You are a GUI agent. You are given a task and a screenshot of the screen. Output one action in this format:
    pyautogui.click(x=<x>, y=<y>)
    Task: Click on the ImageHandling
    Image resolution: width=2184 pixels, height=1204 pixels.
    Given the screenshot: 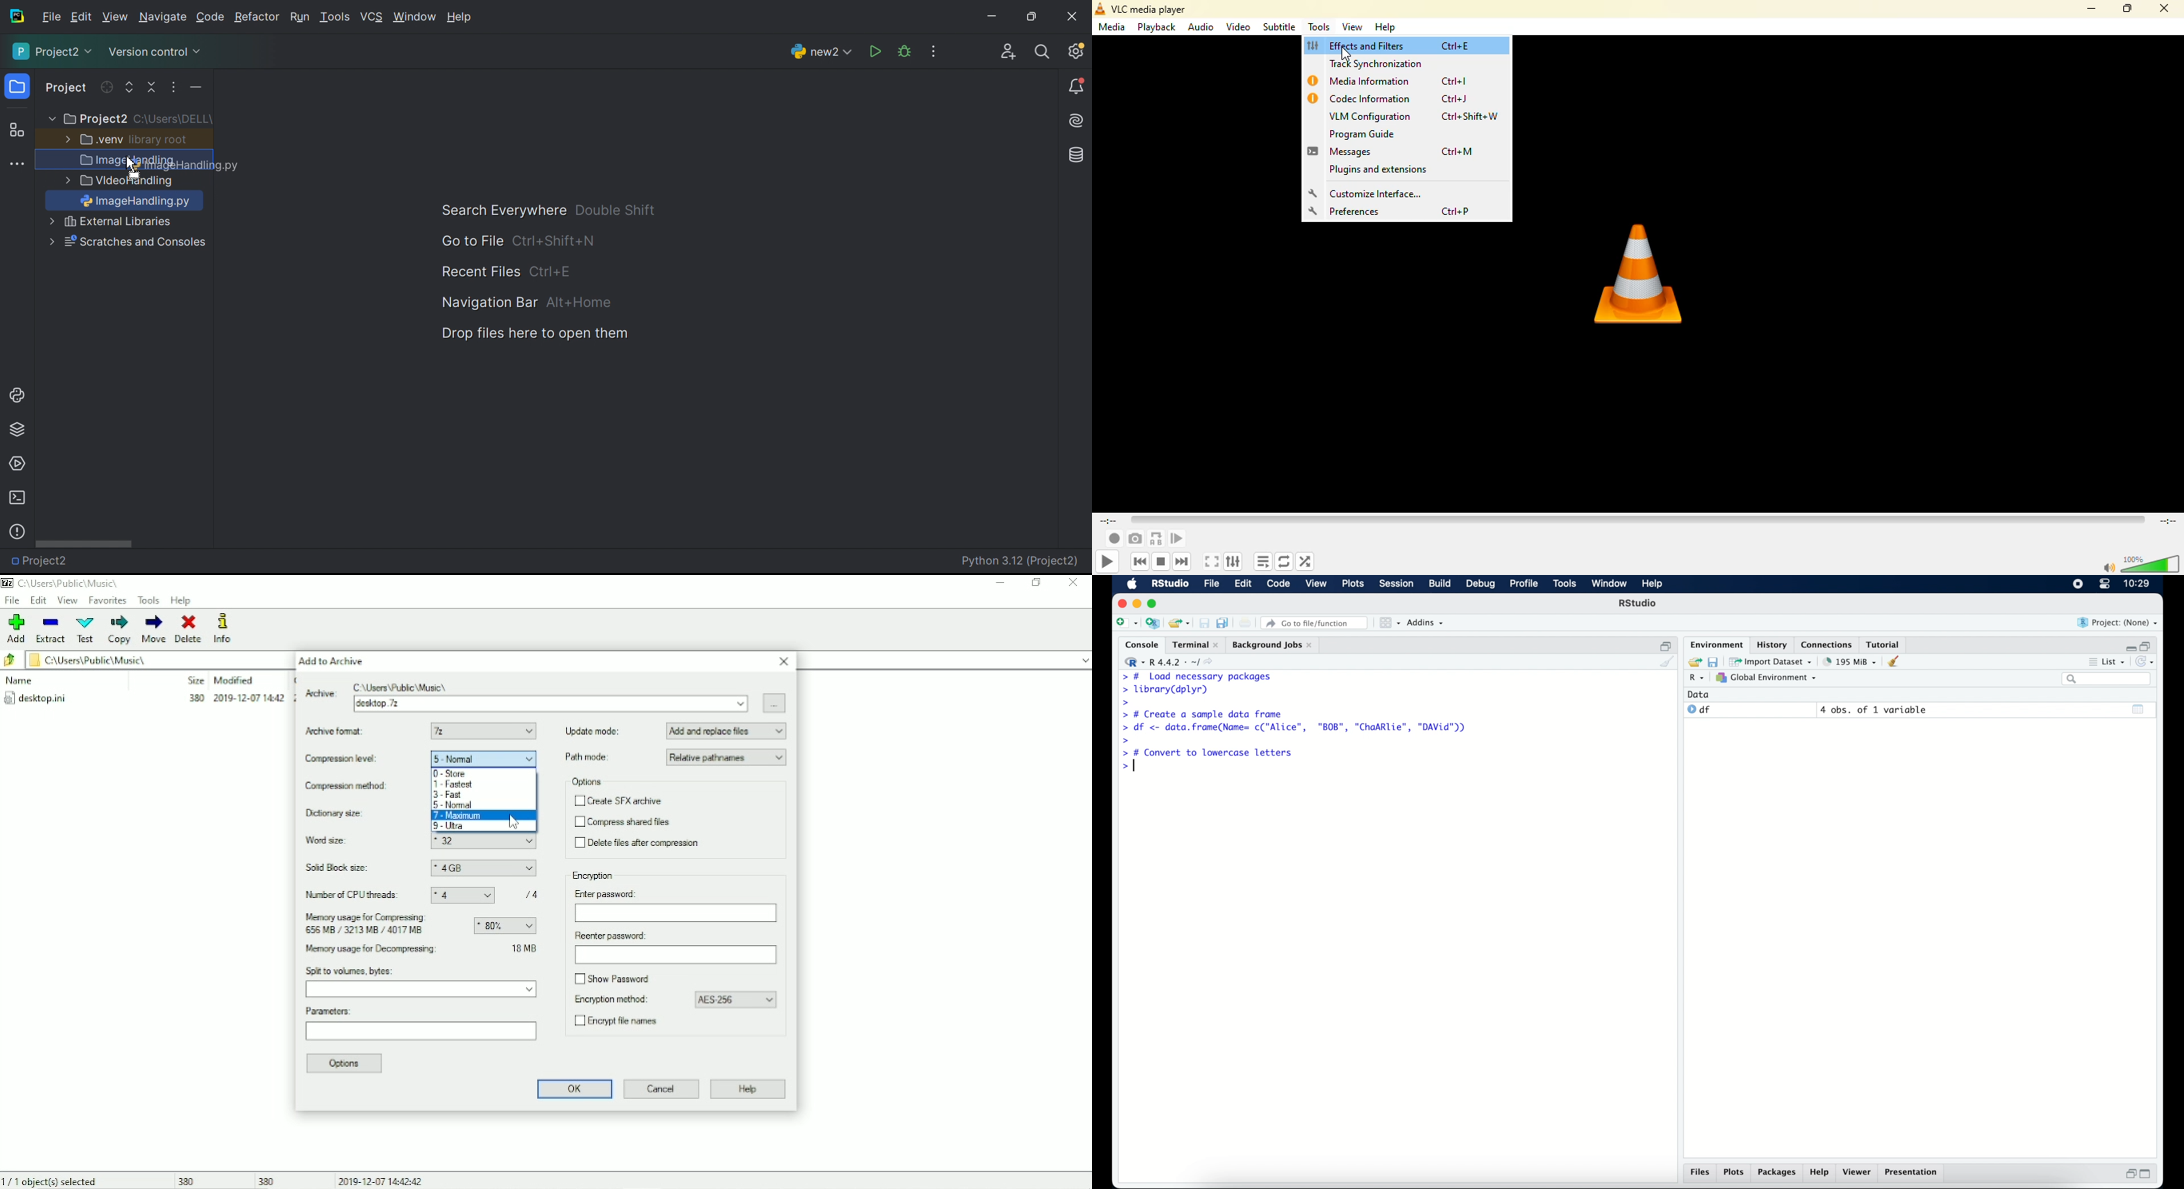 What is the action you would take?
    pyautogui.click(x=139, y=202)
    